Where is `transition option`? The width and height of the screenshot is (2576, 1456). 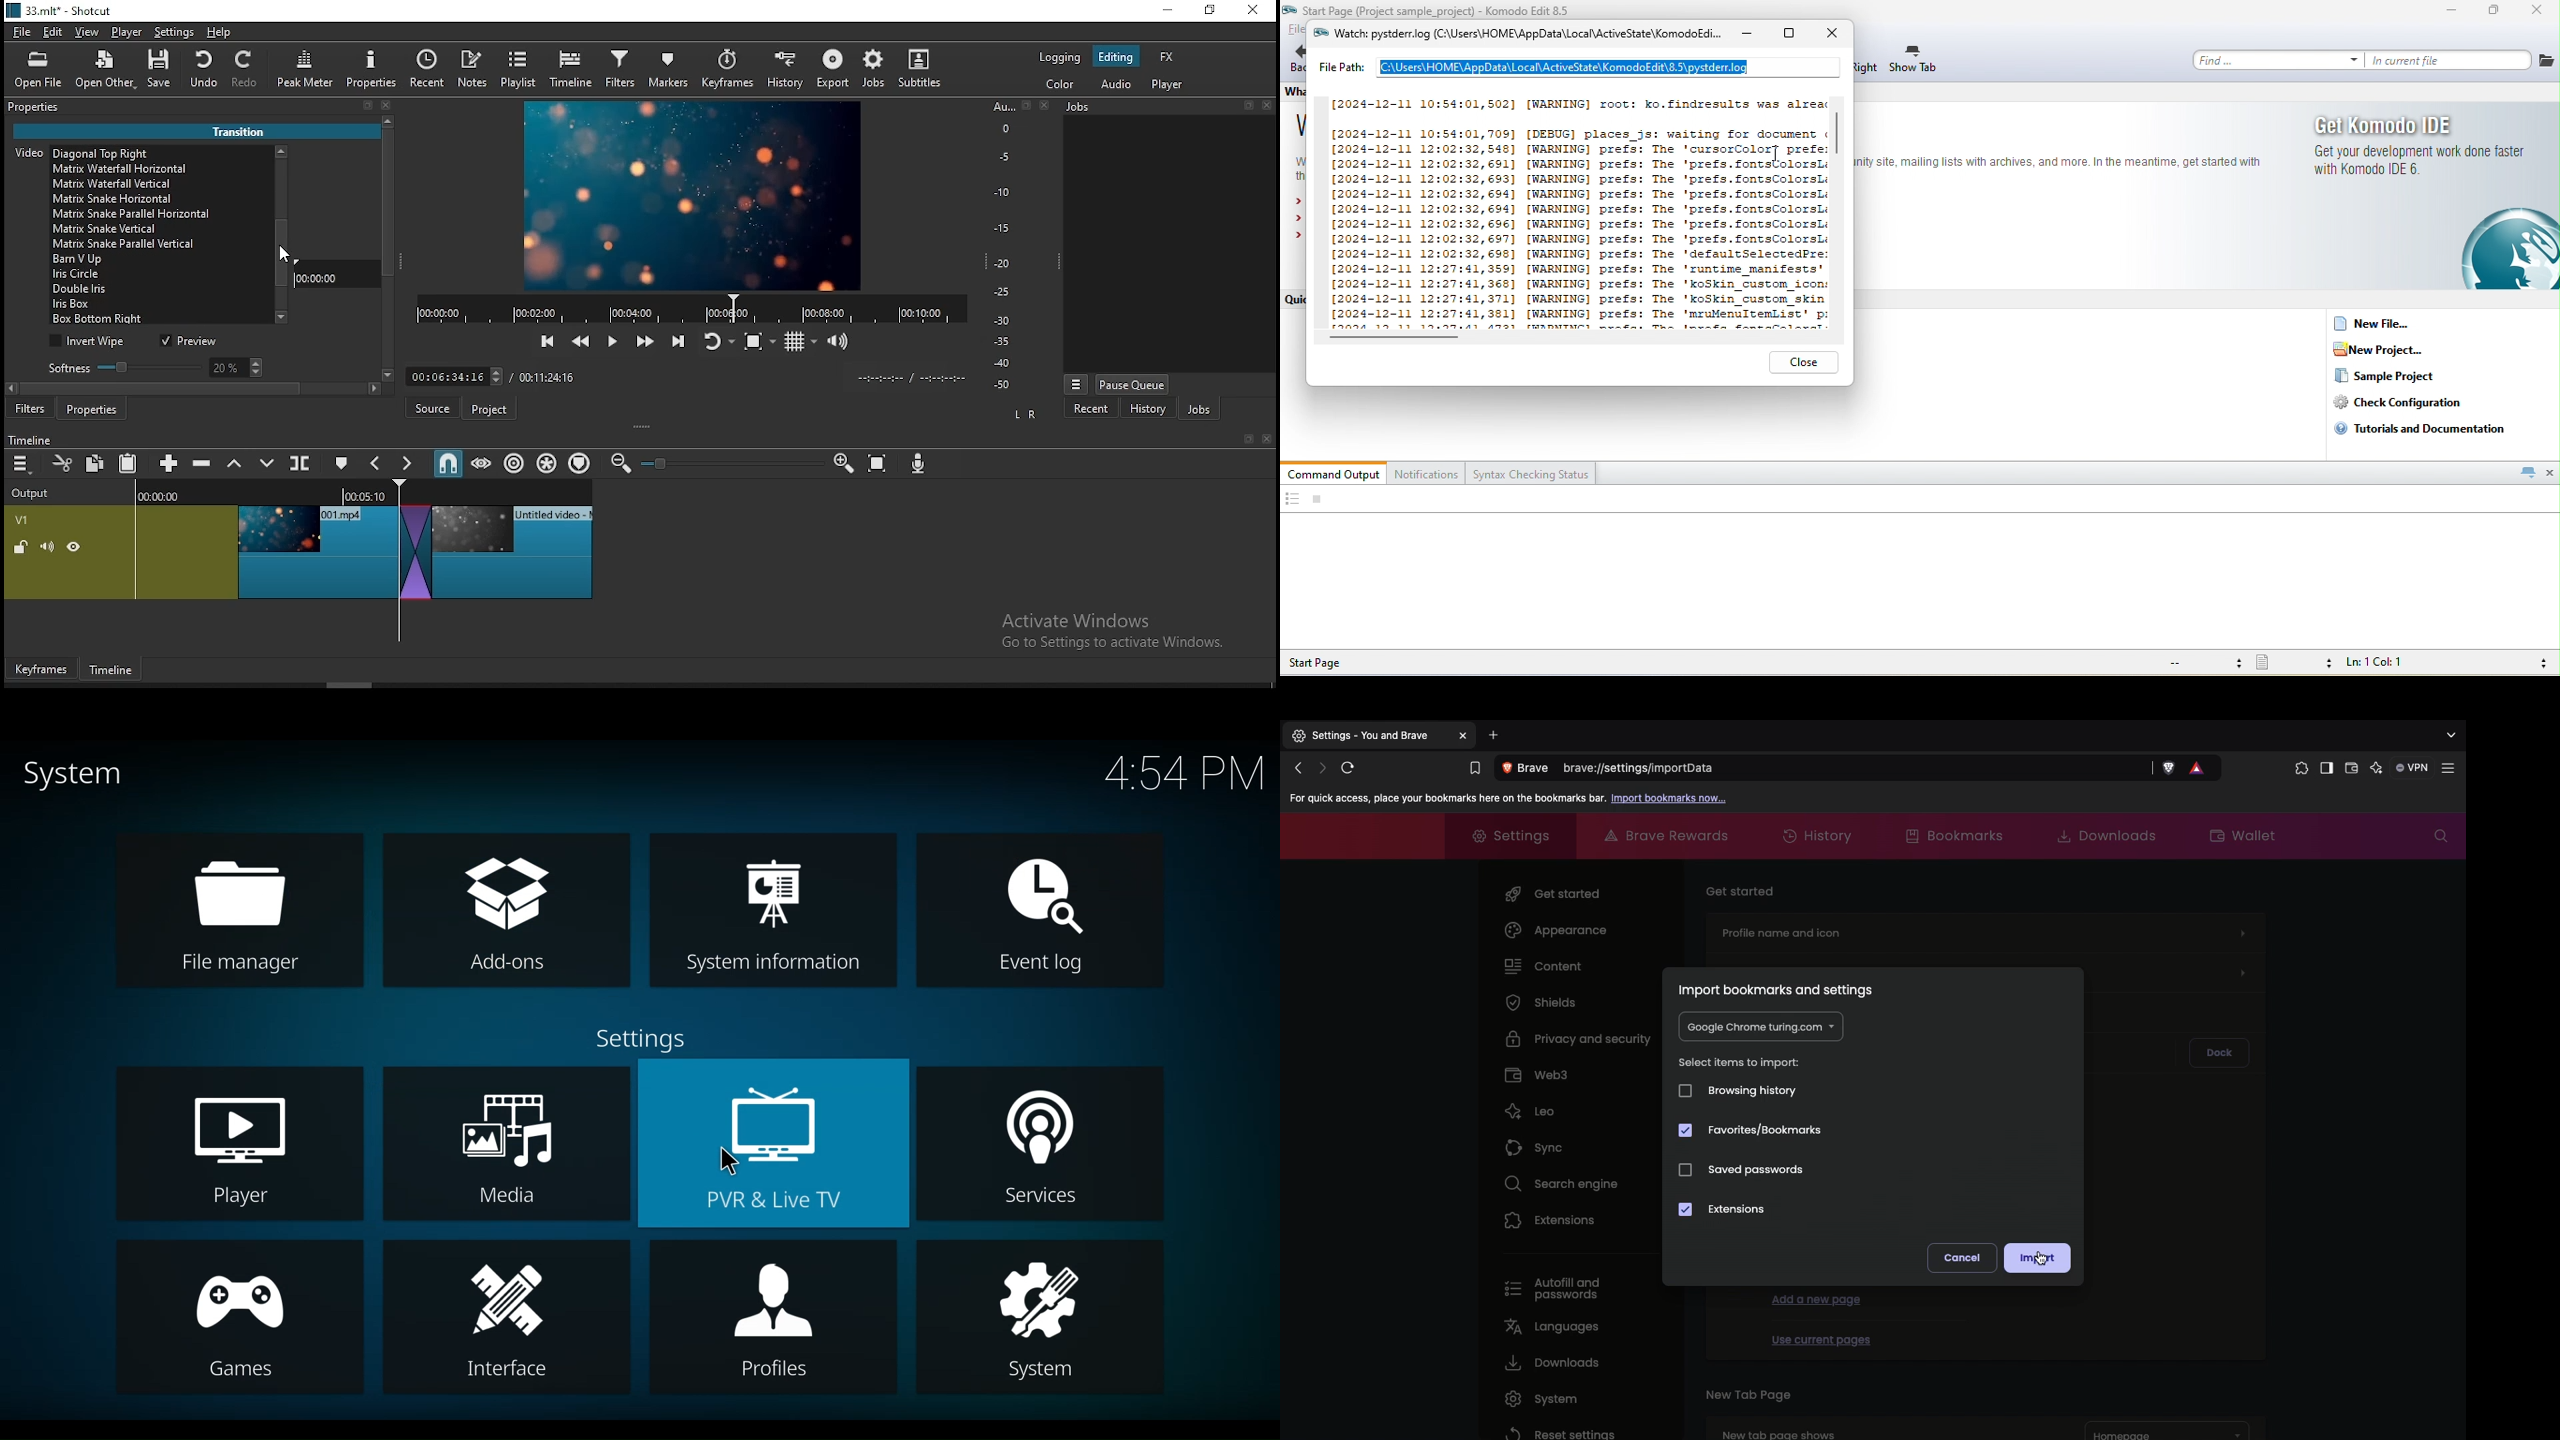 transition option is located at coordinates (159, 185).